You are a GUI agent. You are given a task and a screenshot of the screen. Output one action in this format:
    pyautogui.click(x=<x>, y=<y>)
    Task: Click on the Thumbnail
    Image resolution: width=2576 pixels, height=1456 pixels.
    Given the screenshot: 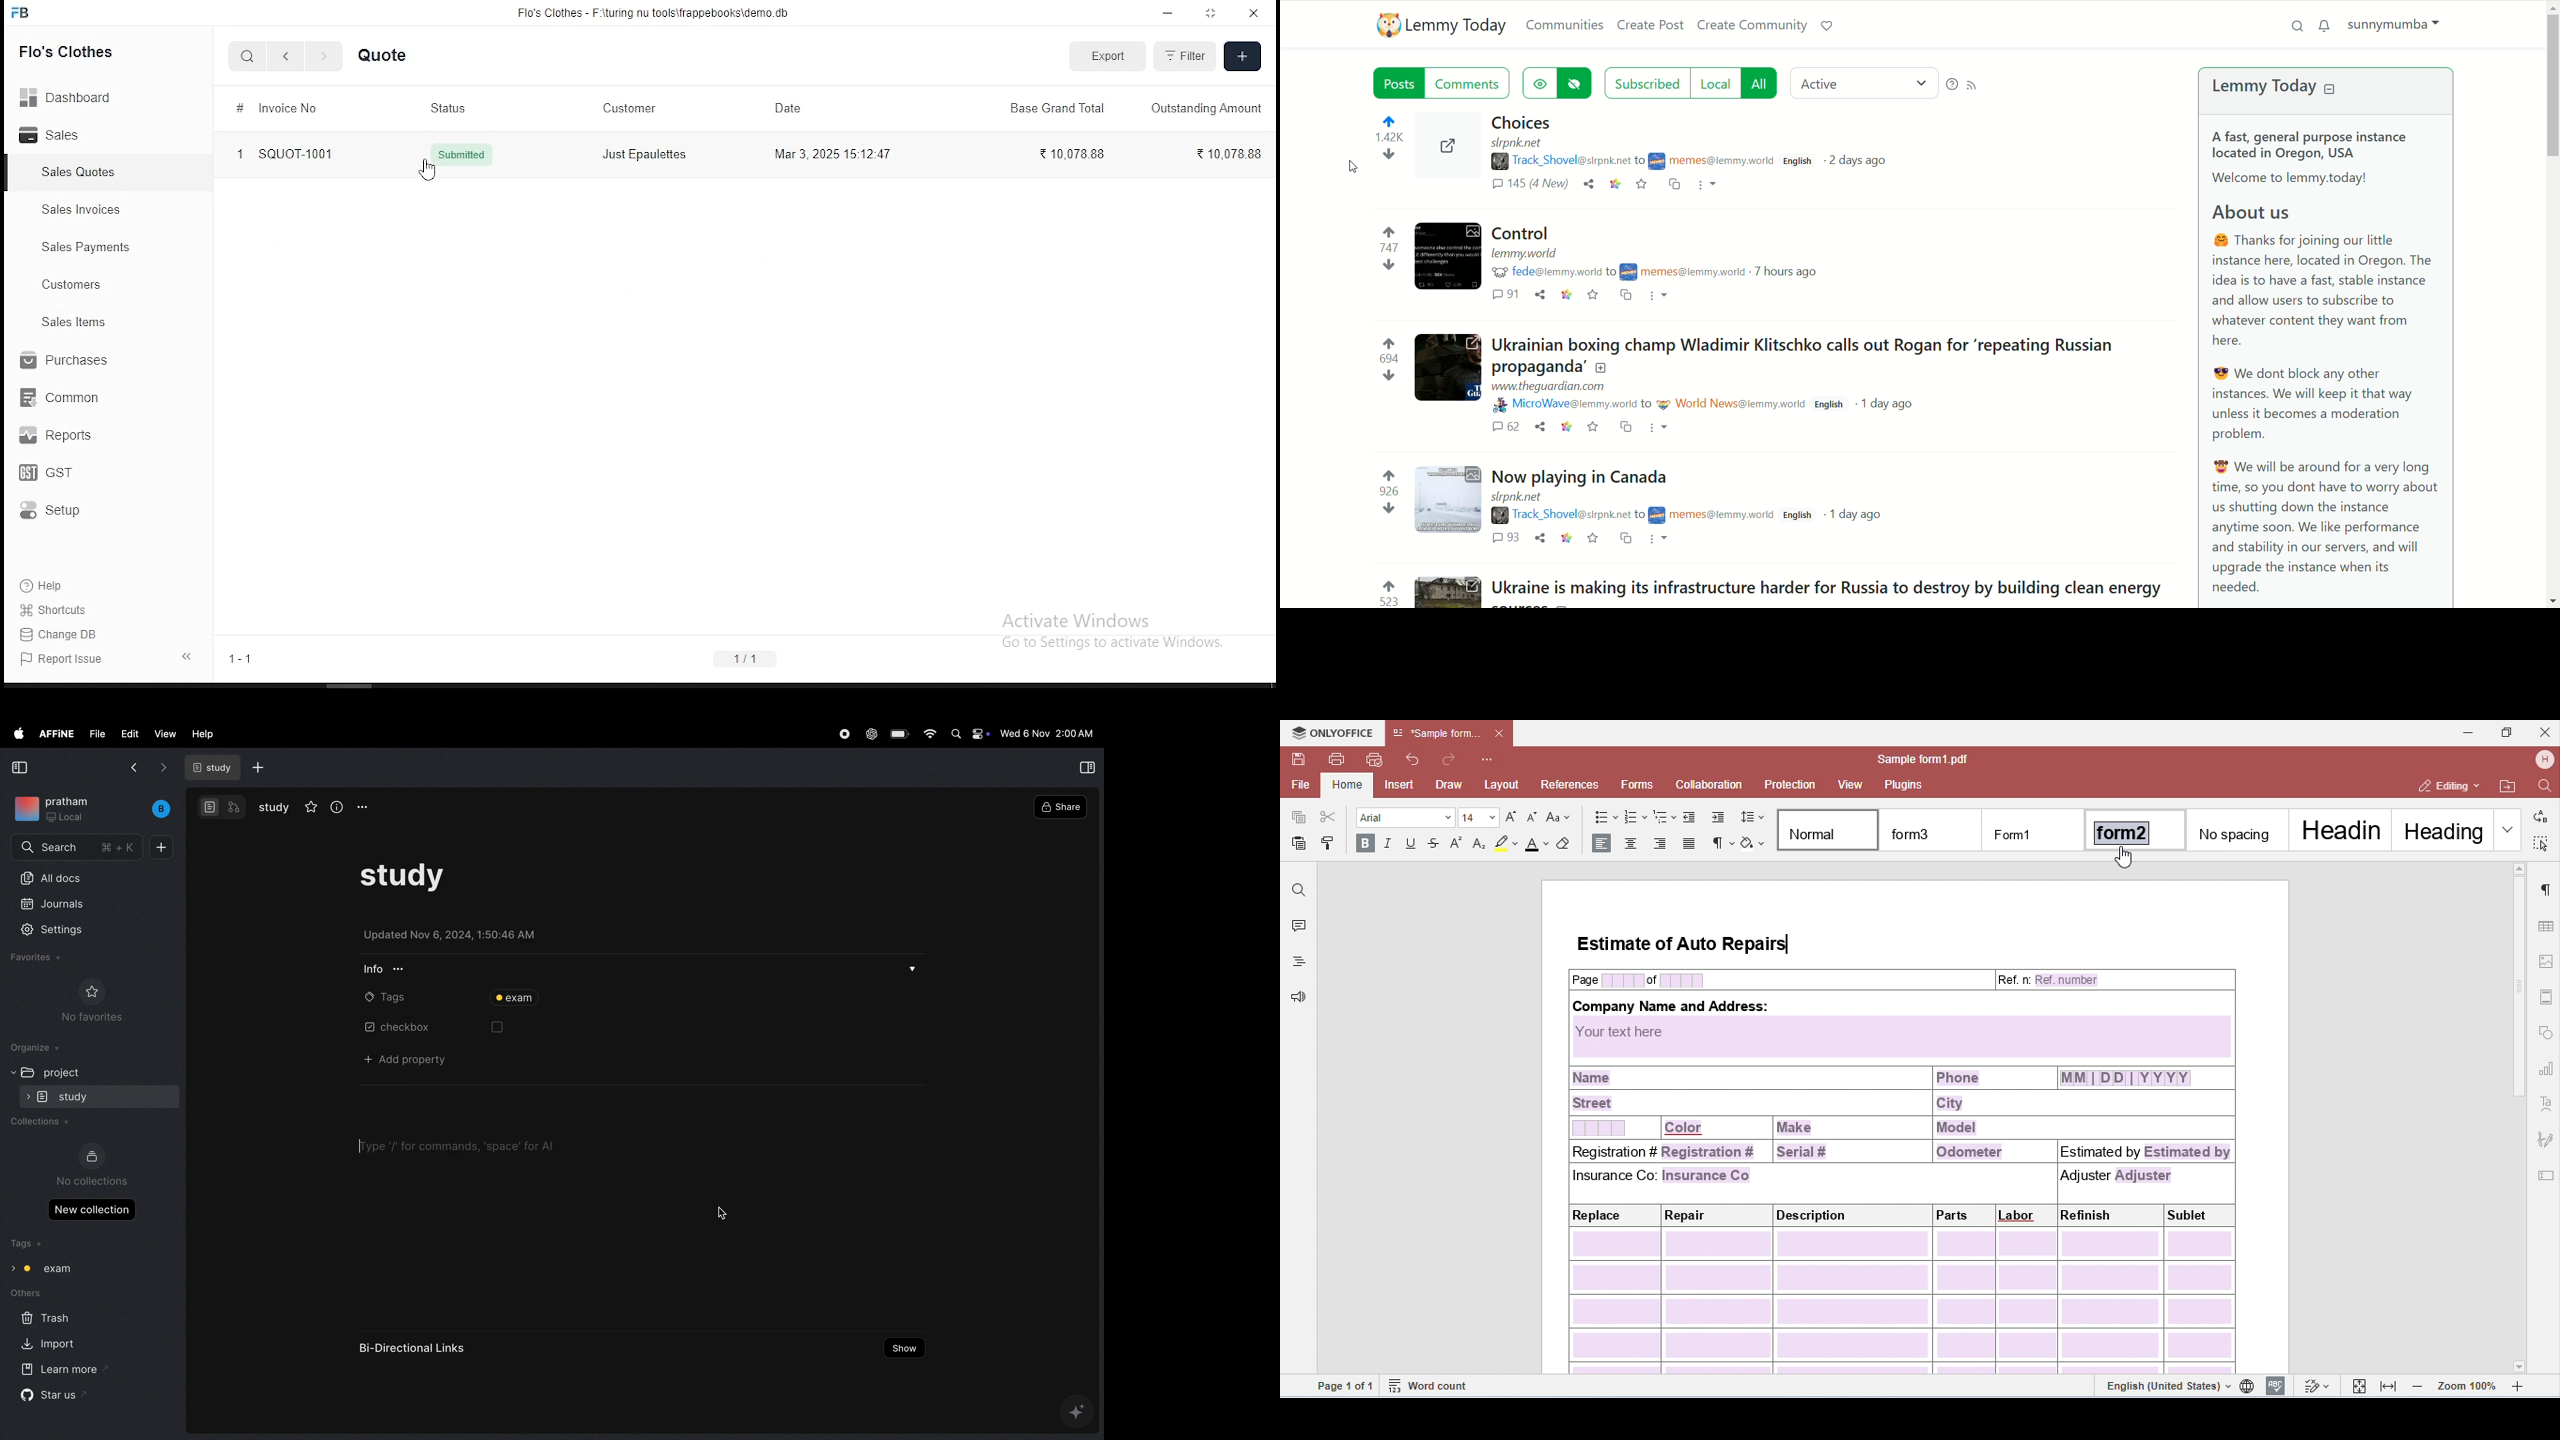 What is the action you would take?
    pyautogui.click(x=1451, y=156)
    